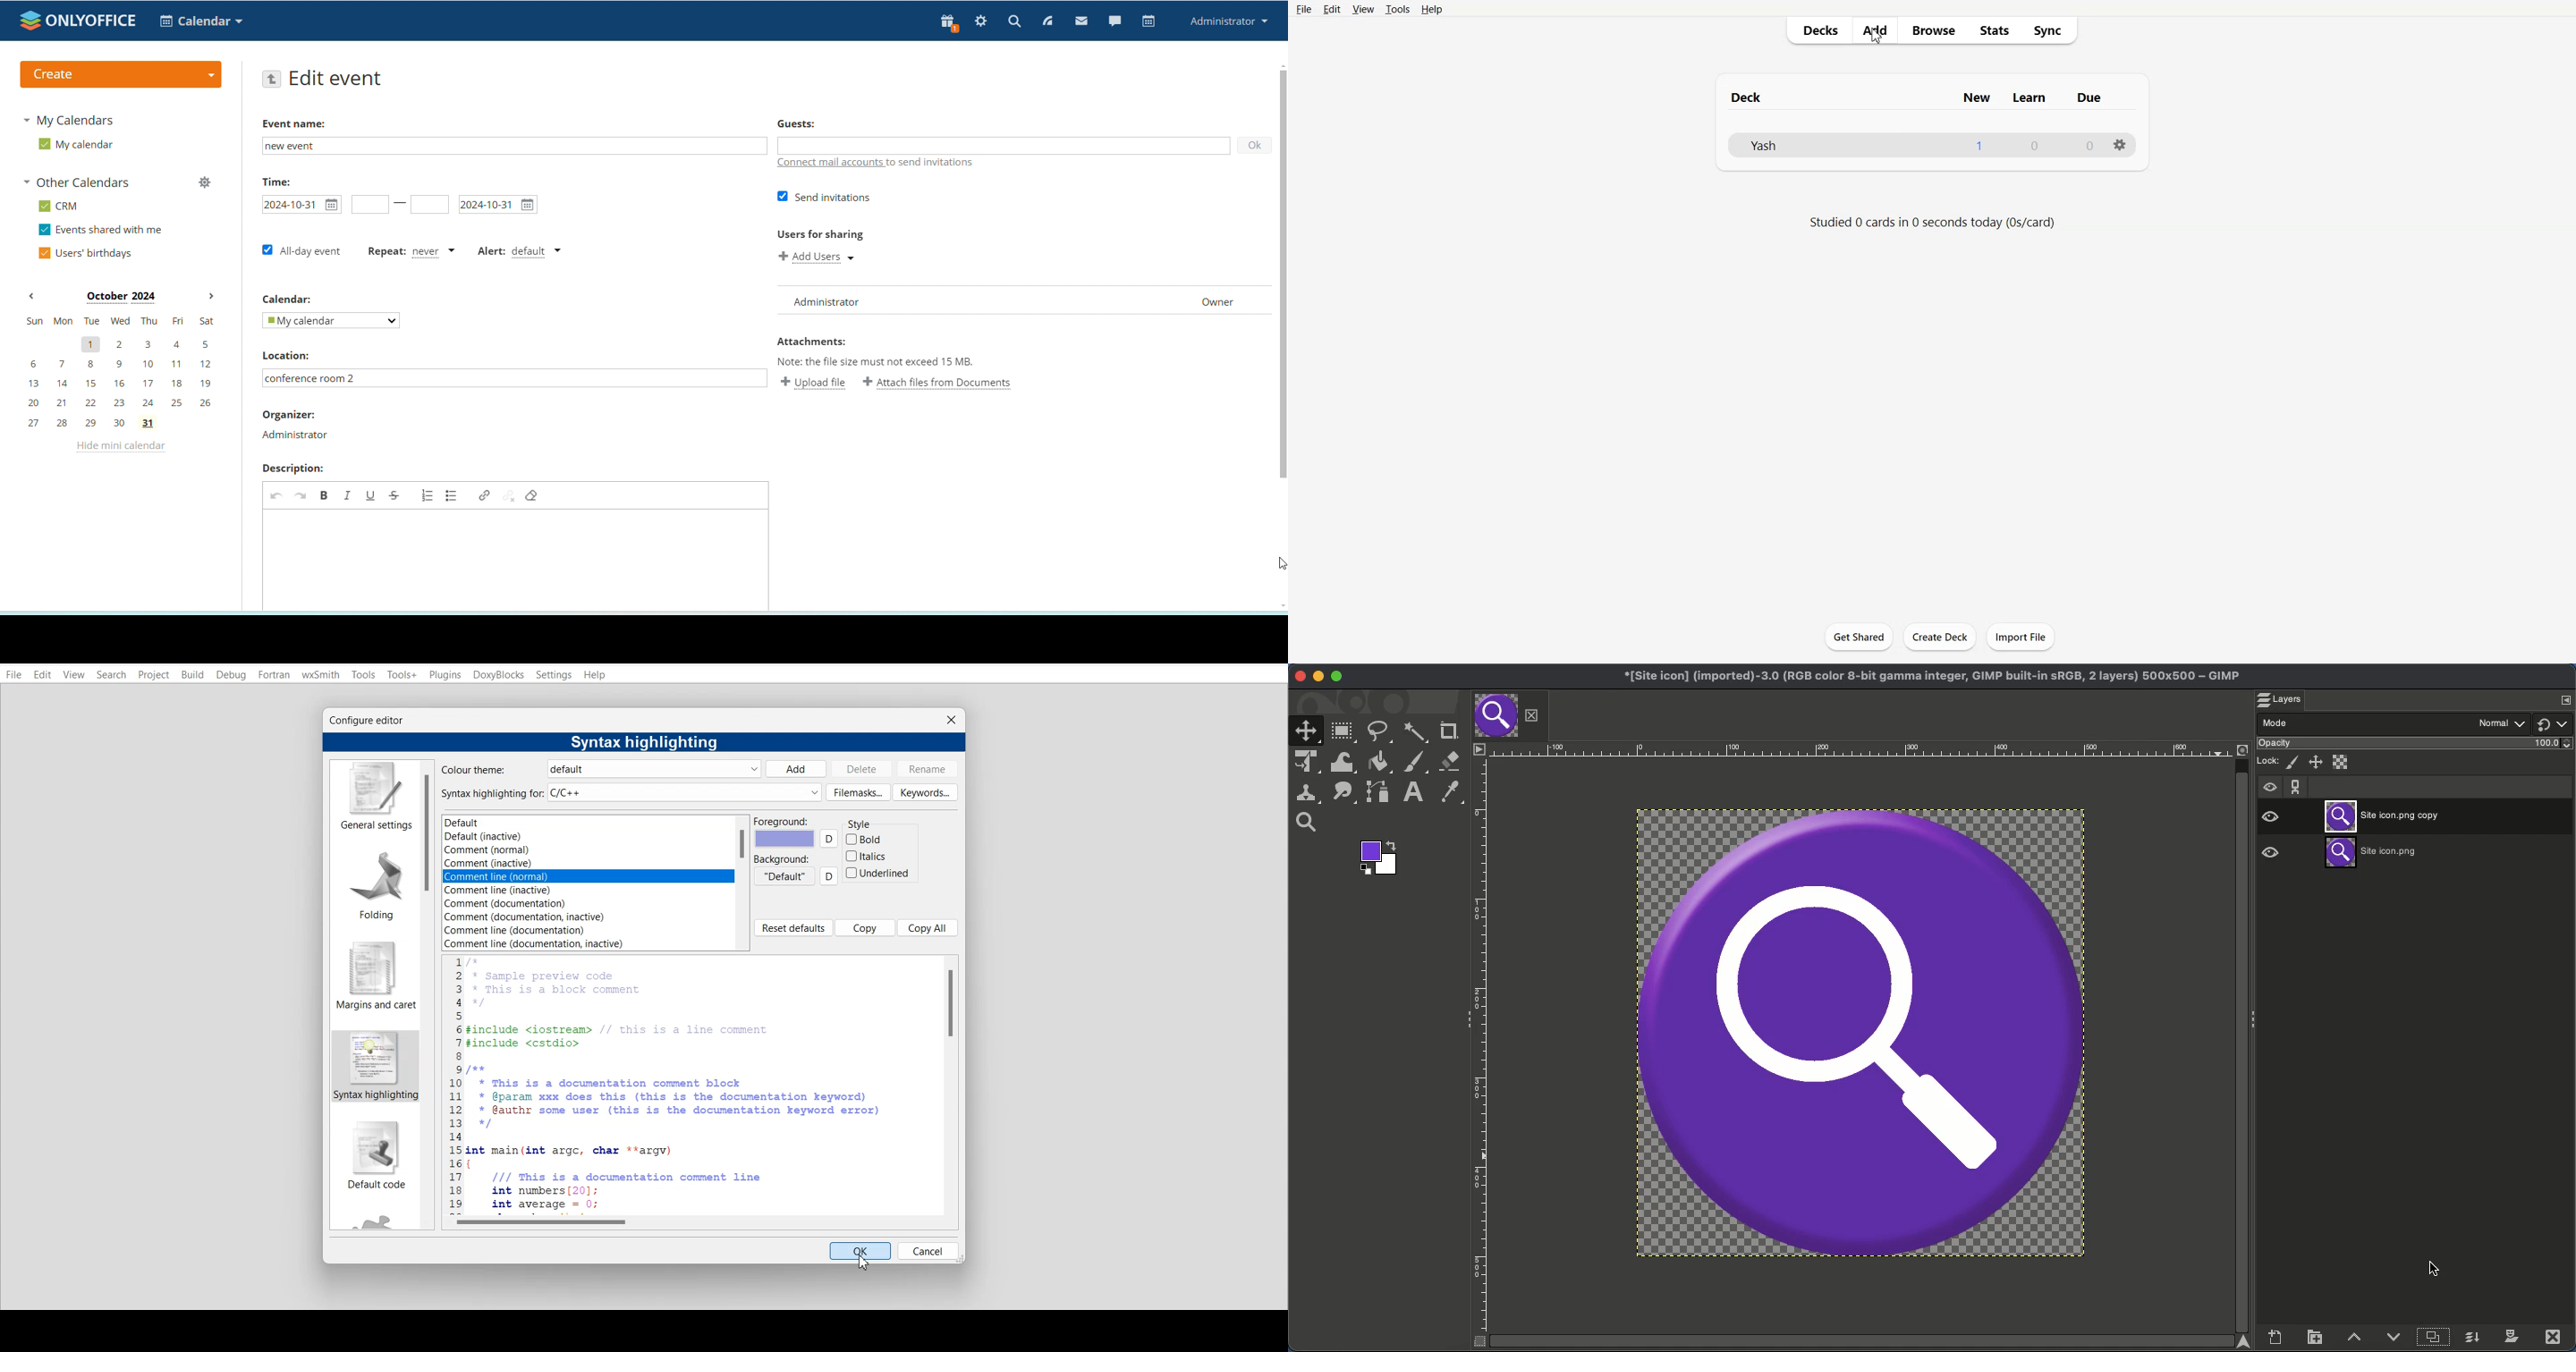 Image resolution: width=2576 pixels, height=1372 pixels. Describe the element at coordinates (2295, 786) in the screenshot. I see `Chain` at that location.